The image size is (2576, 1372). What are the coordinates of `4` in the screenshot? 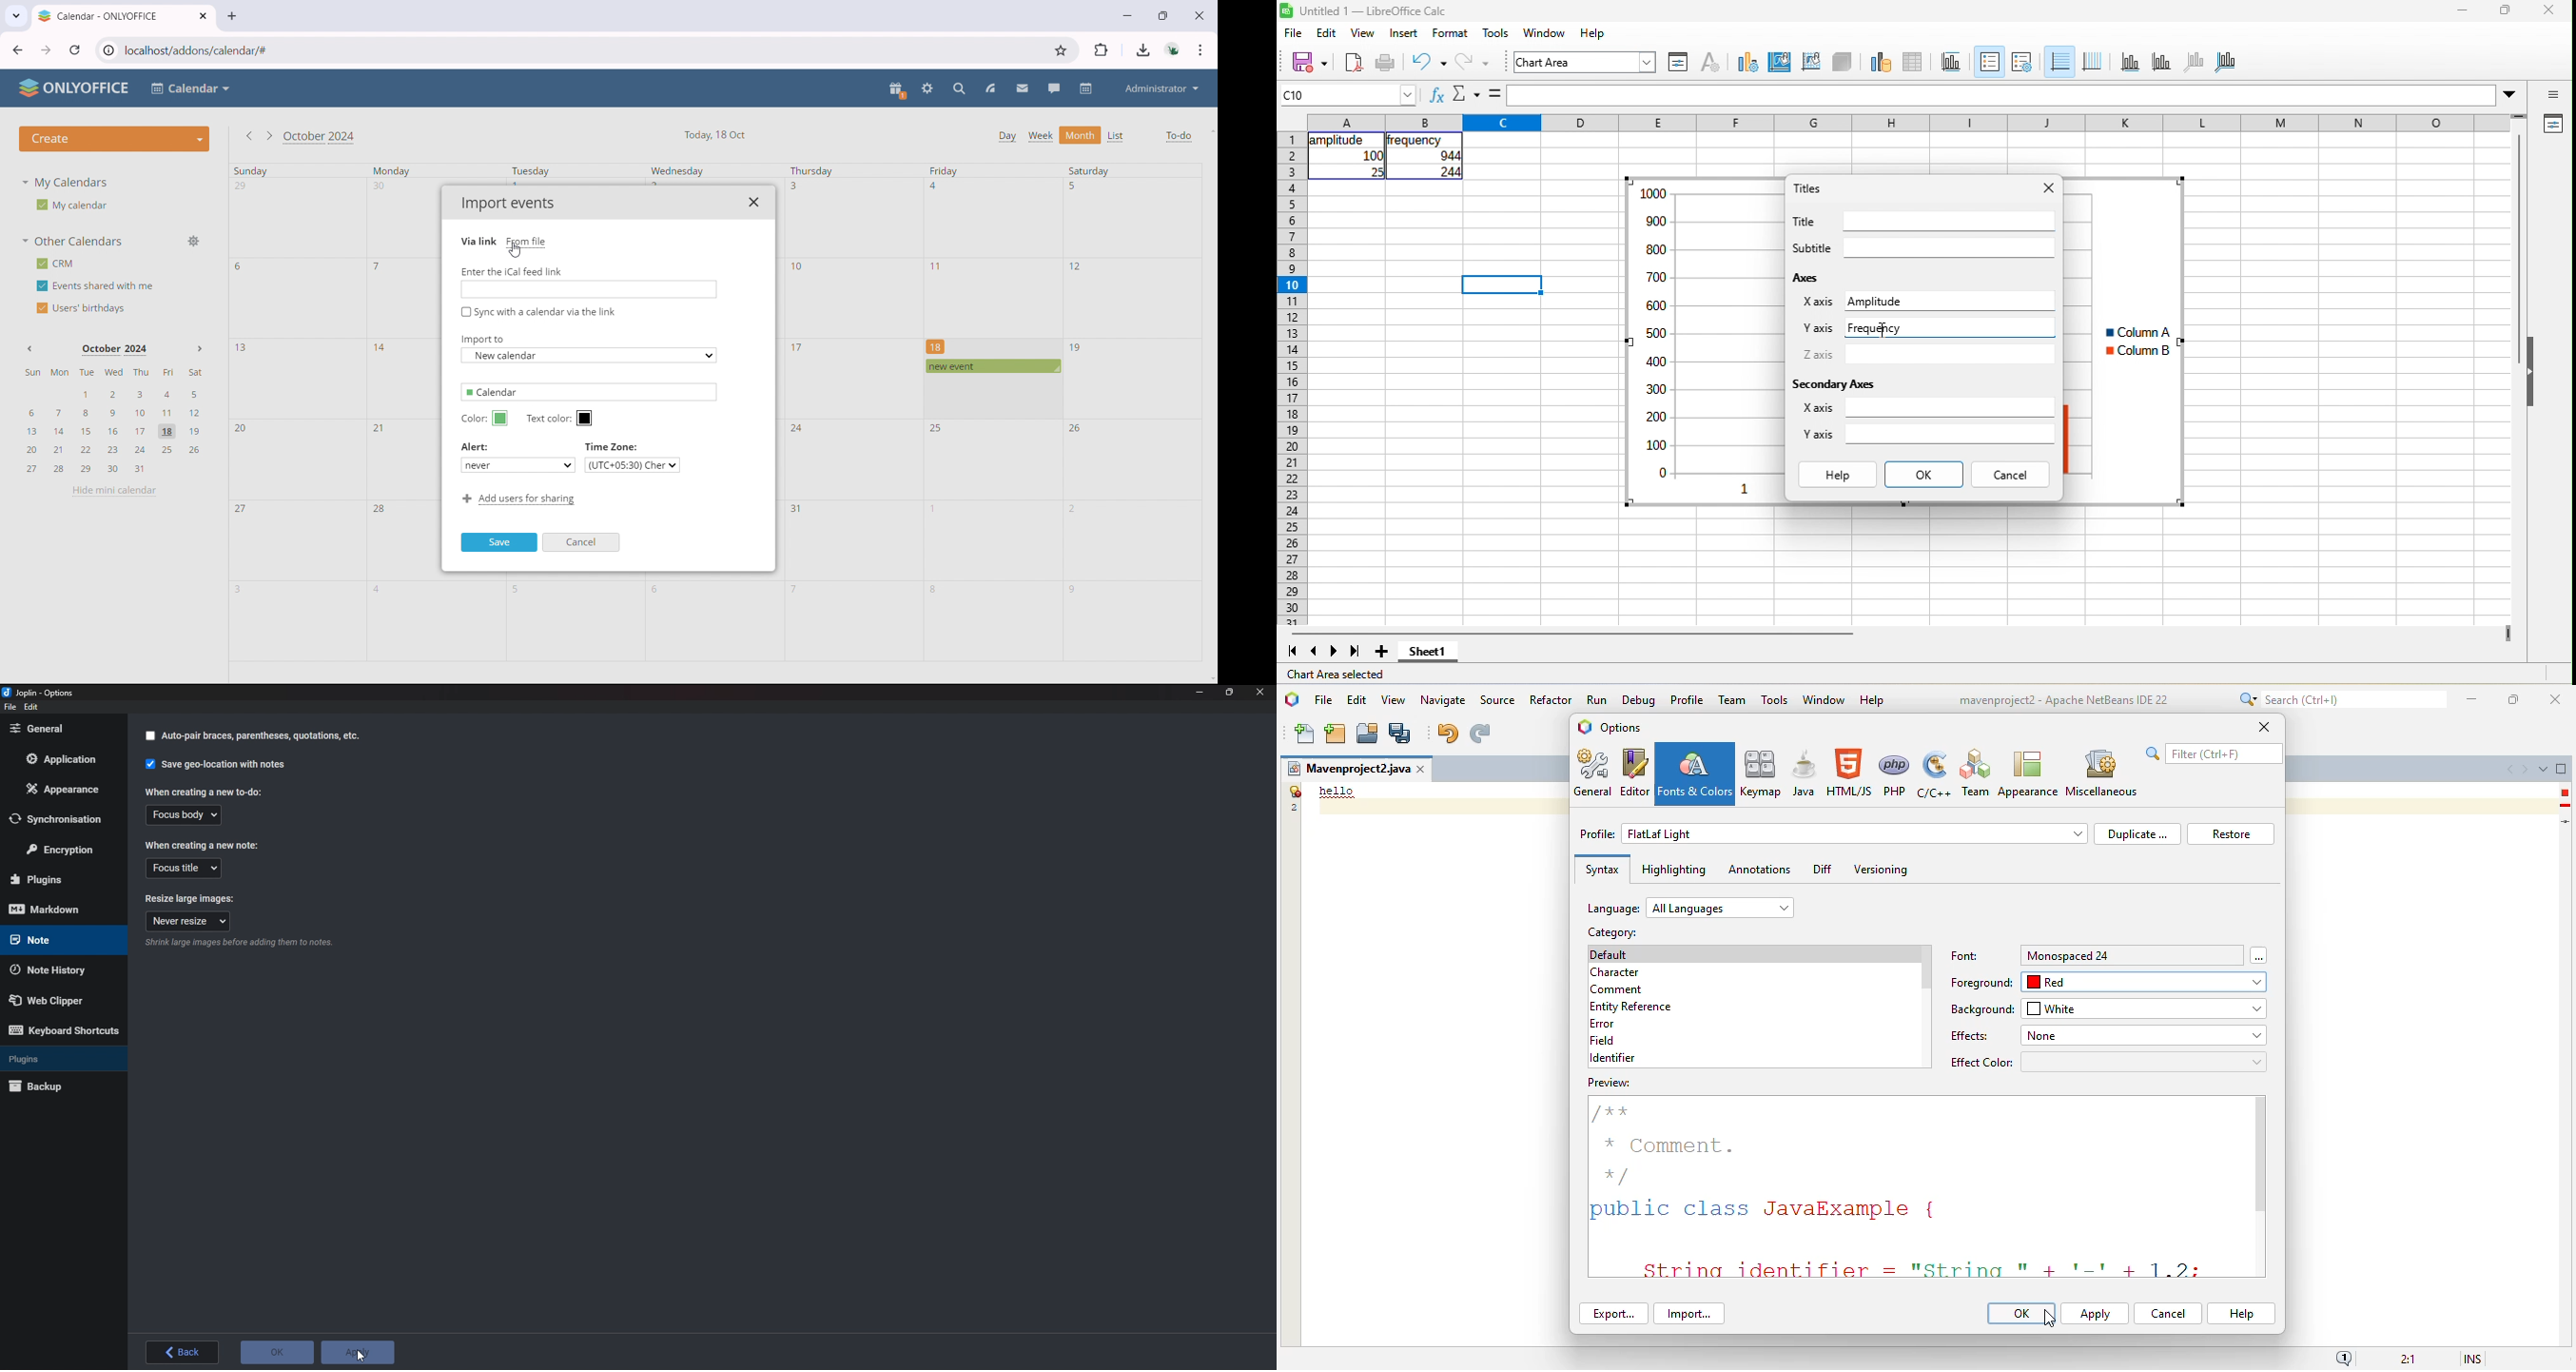 It's located at (936, 186).